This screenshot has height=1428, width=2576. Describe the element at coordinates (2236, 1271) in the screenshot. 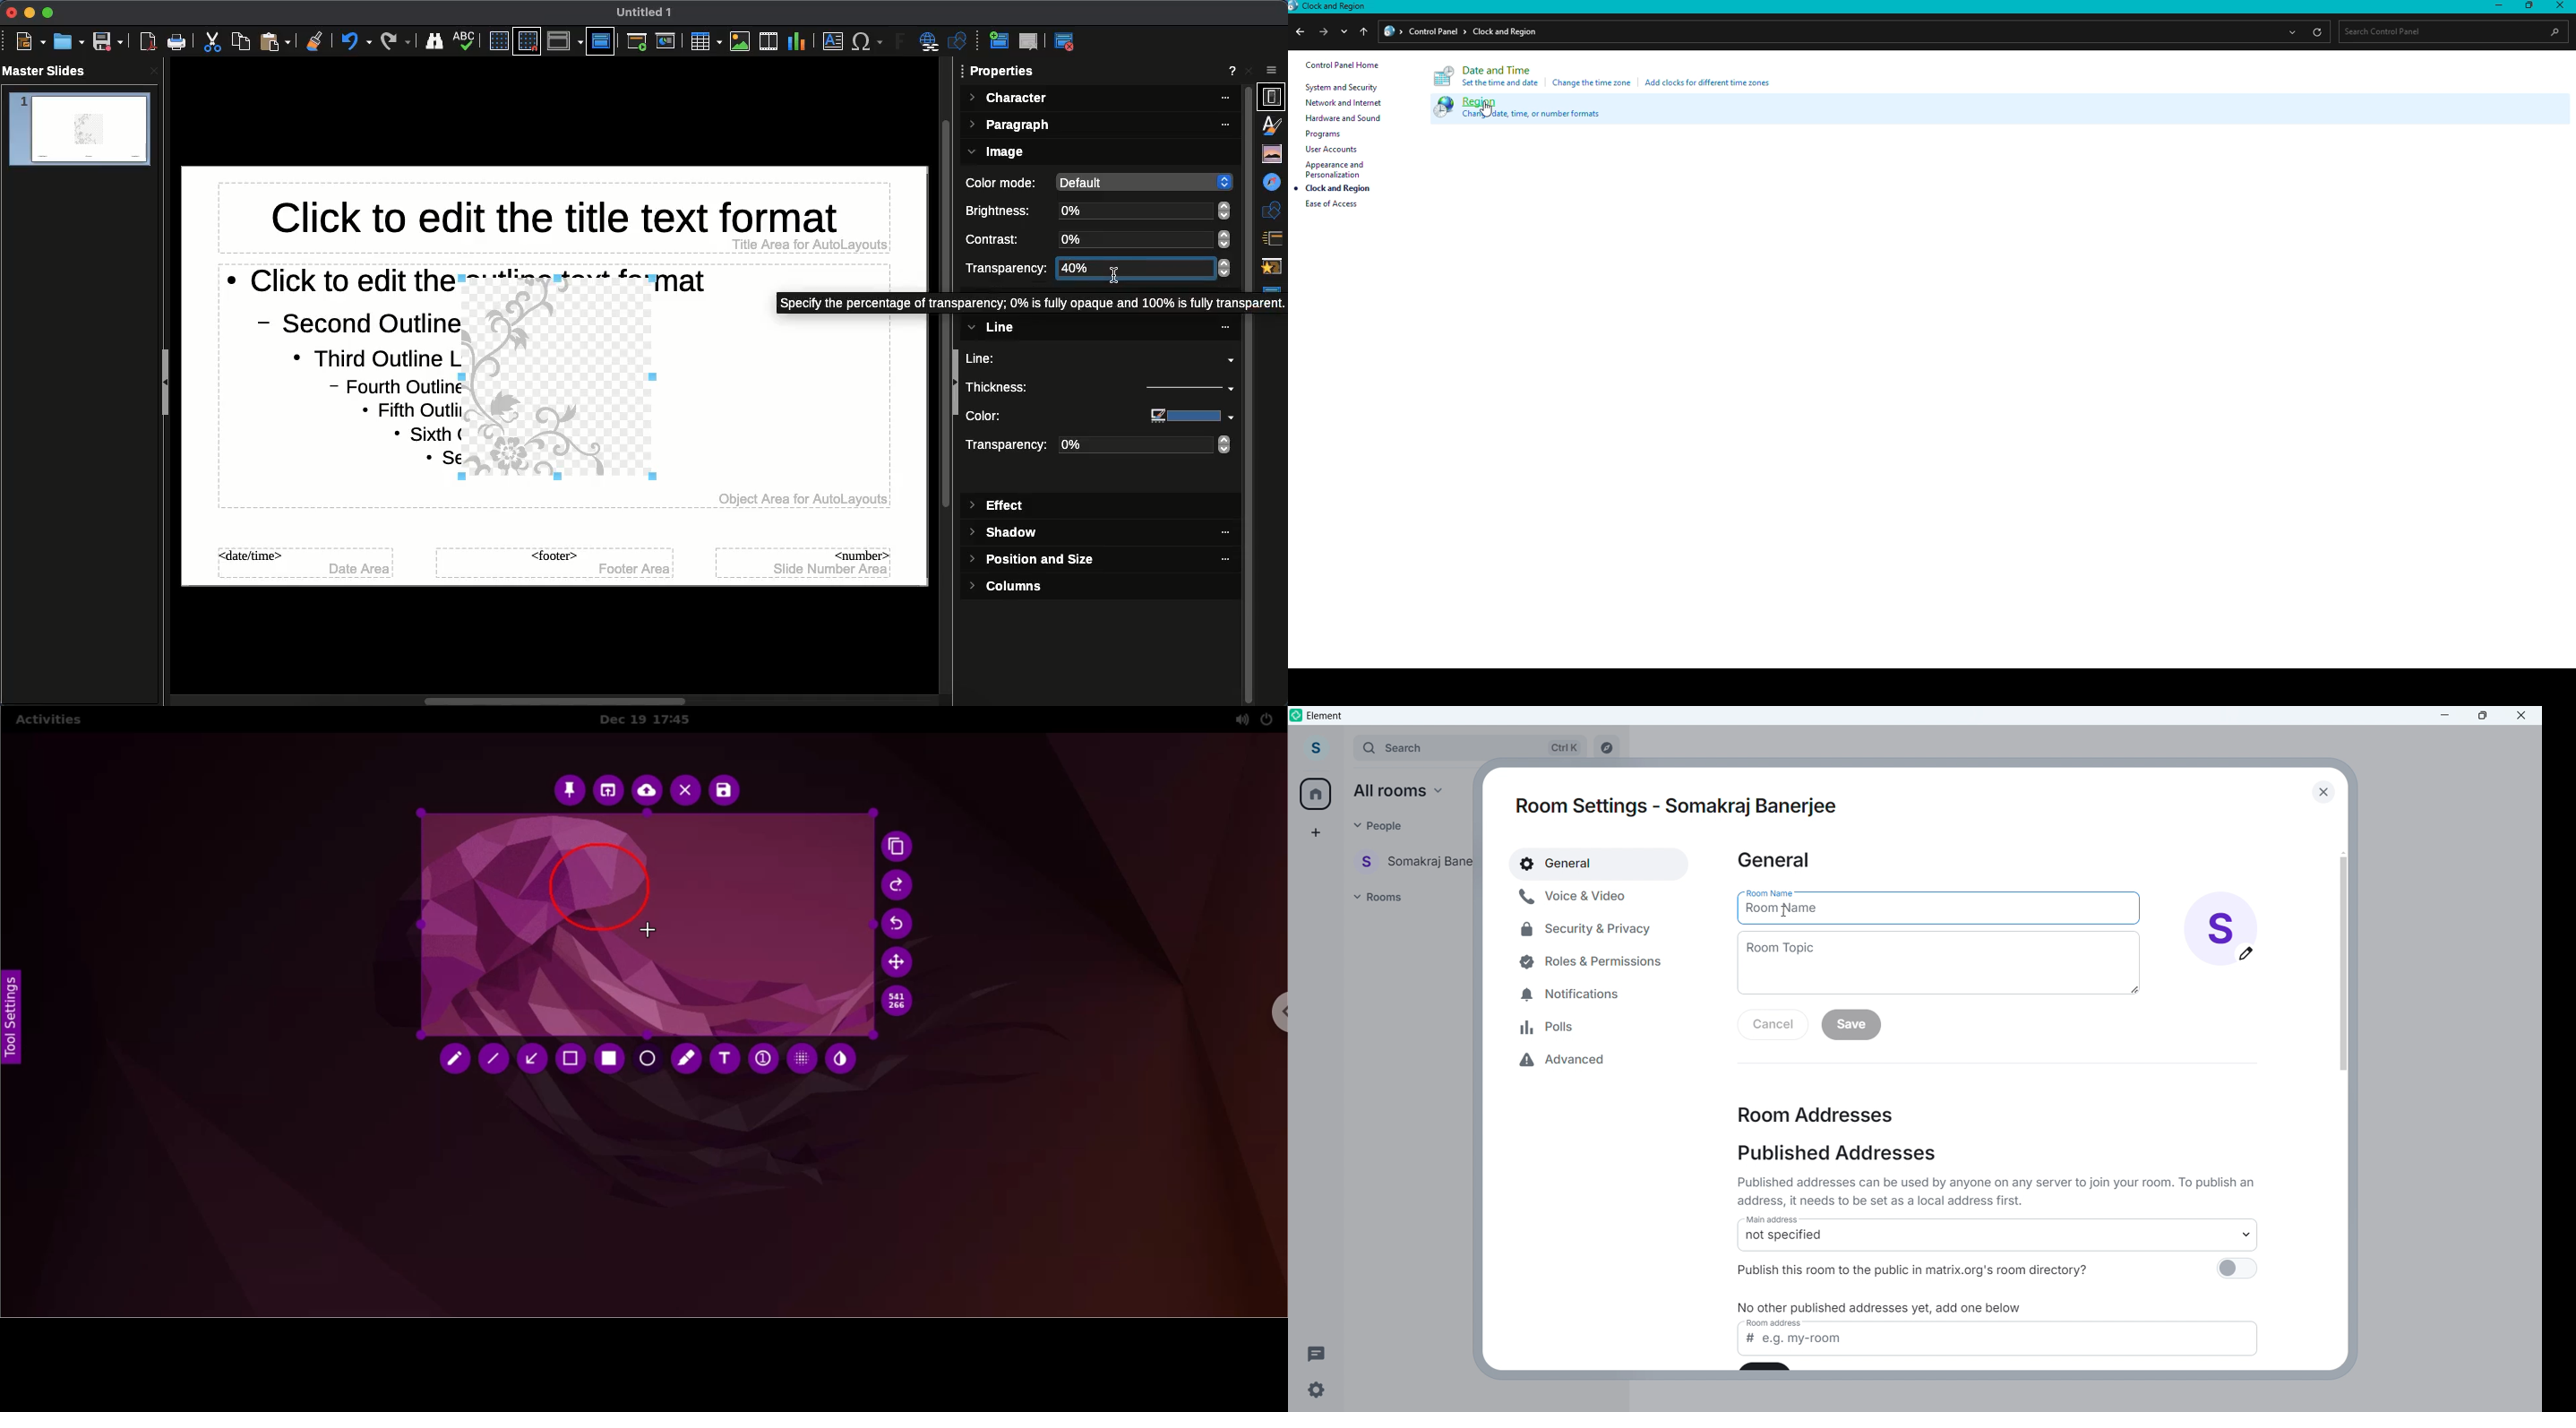

I see `publish this room to the public in matrix org's room directory switch` at that location.